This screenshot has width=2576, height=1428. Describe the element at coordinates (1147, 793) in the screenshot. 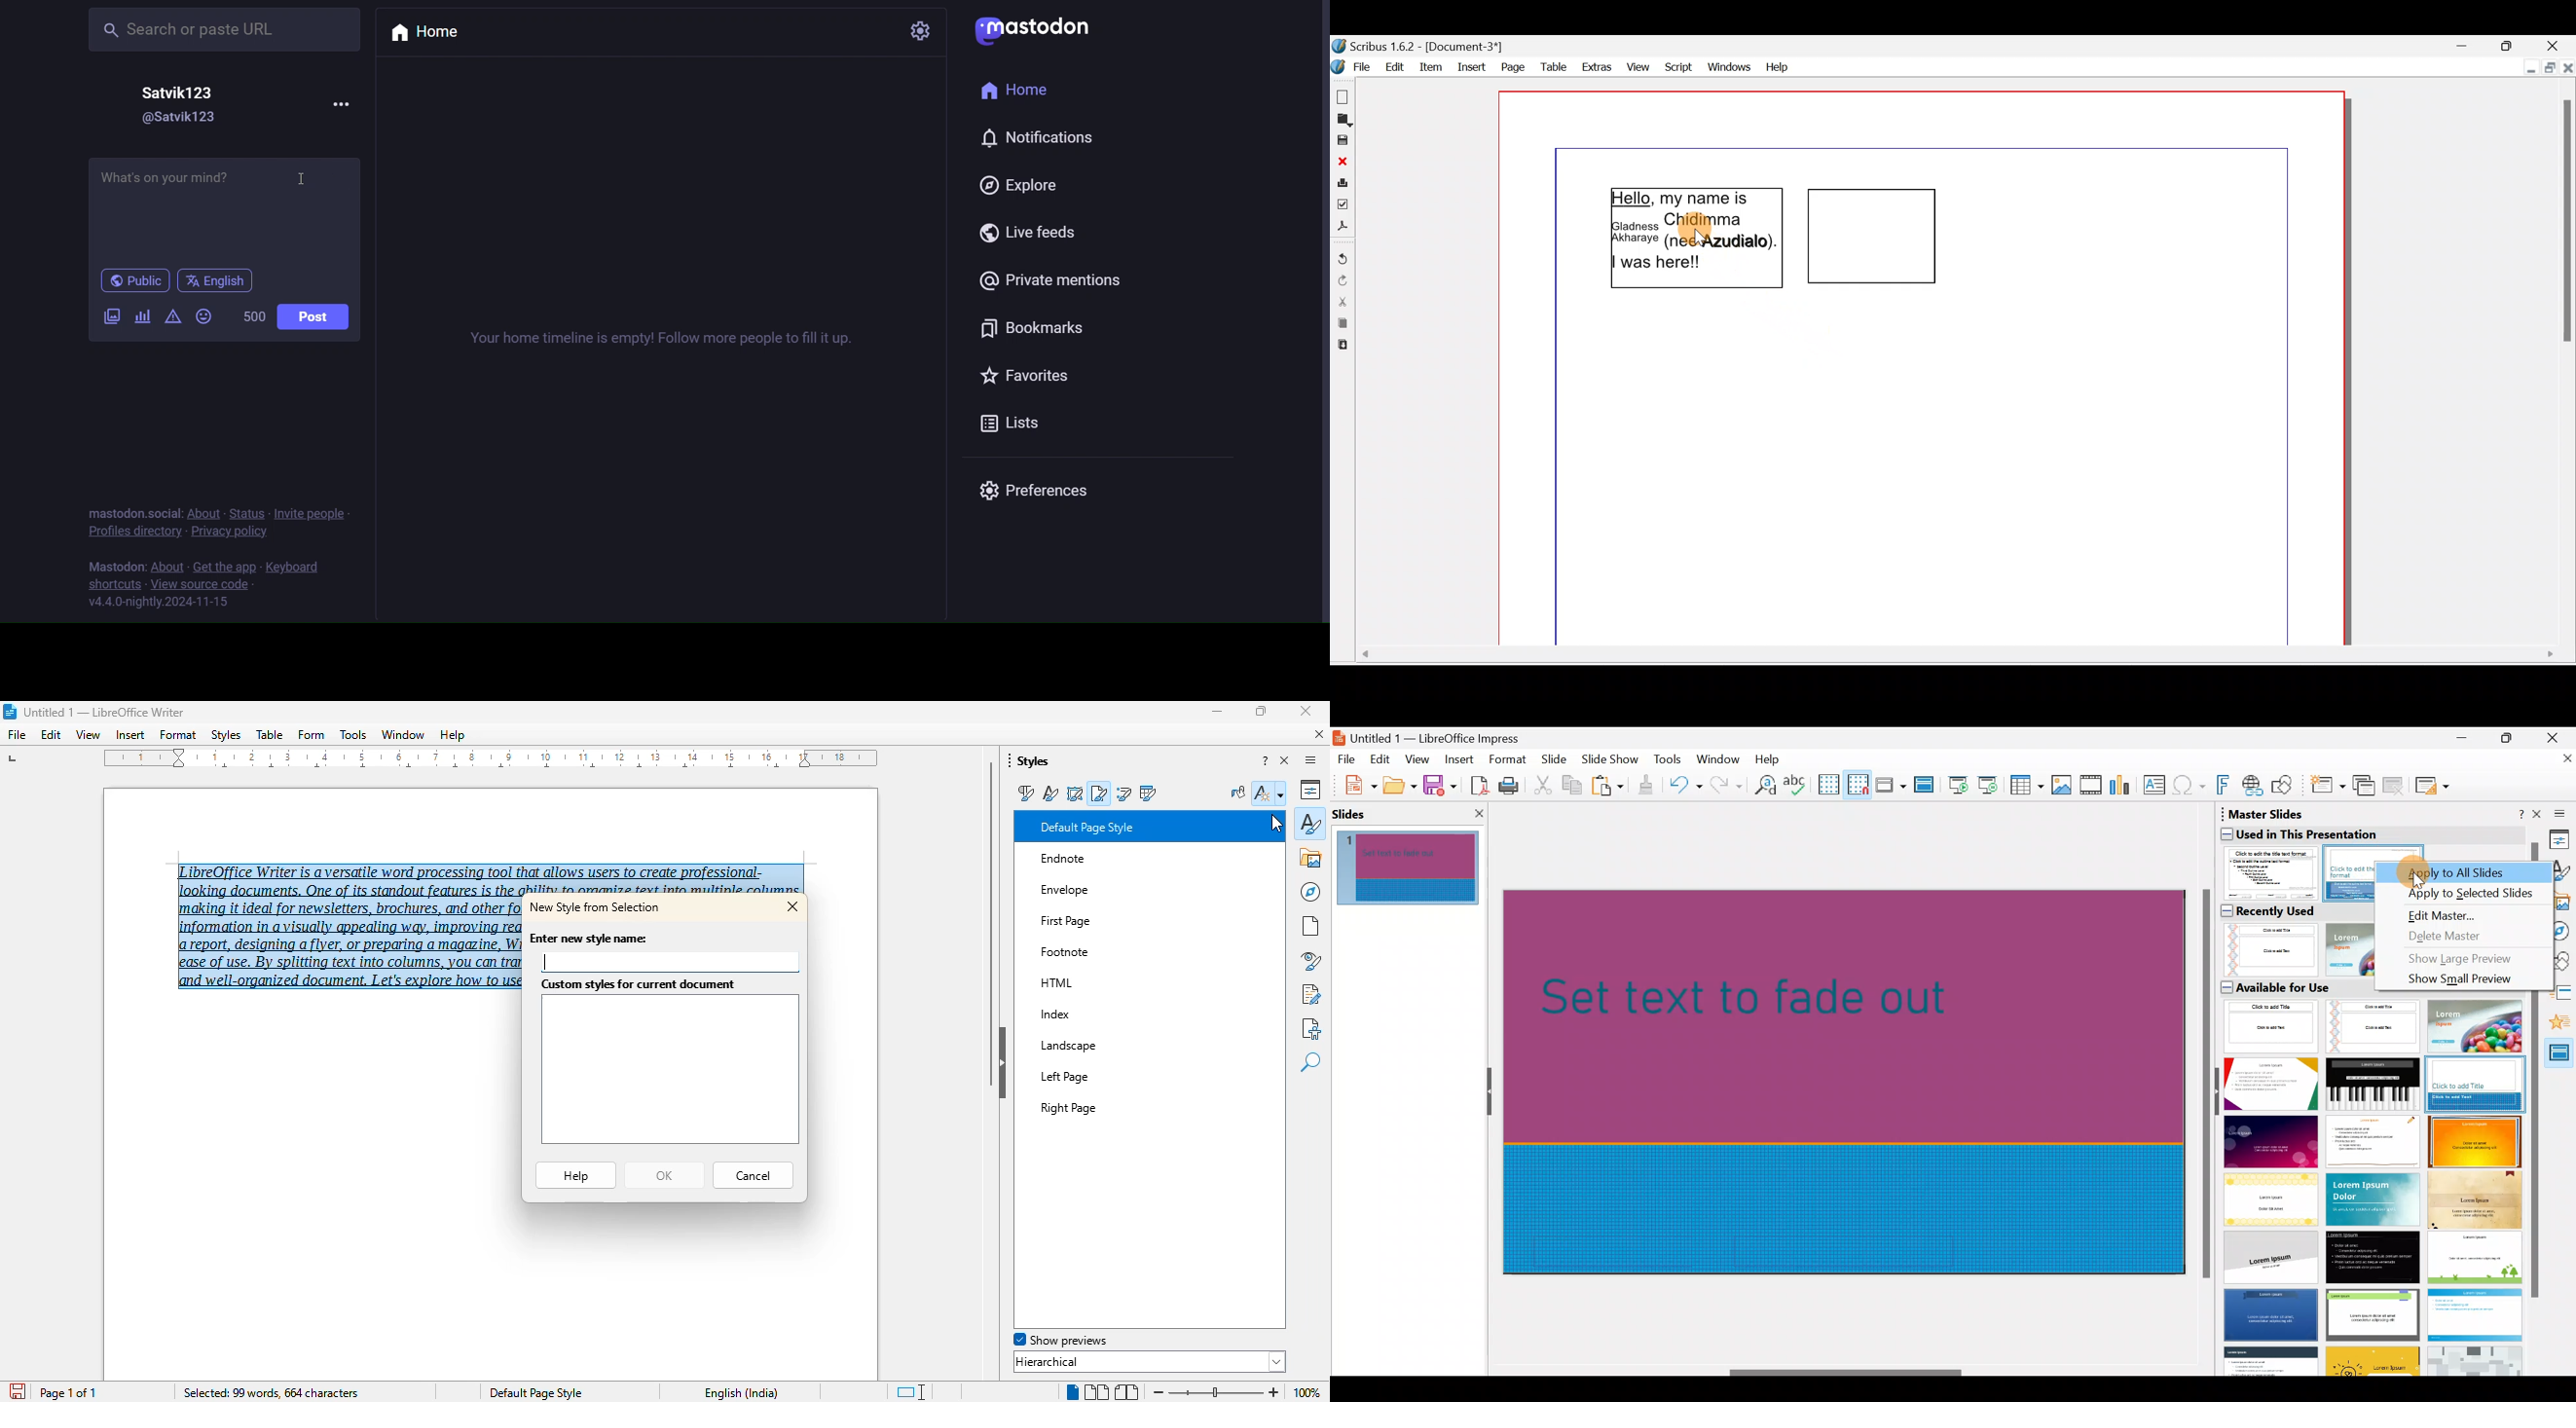

I see `table styles` at that location.